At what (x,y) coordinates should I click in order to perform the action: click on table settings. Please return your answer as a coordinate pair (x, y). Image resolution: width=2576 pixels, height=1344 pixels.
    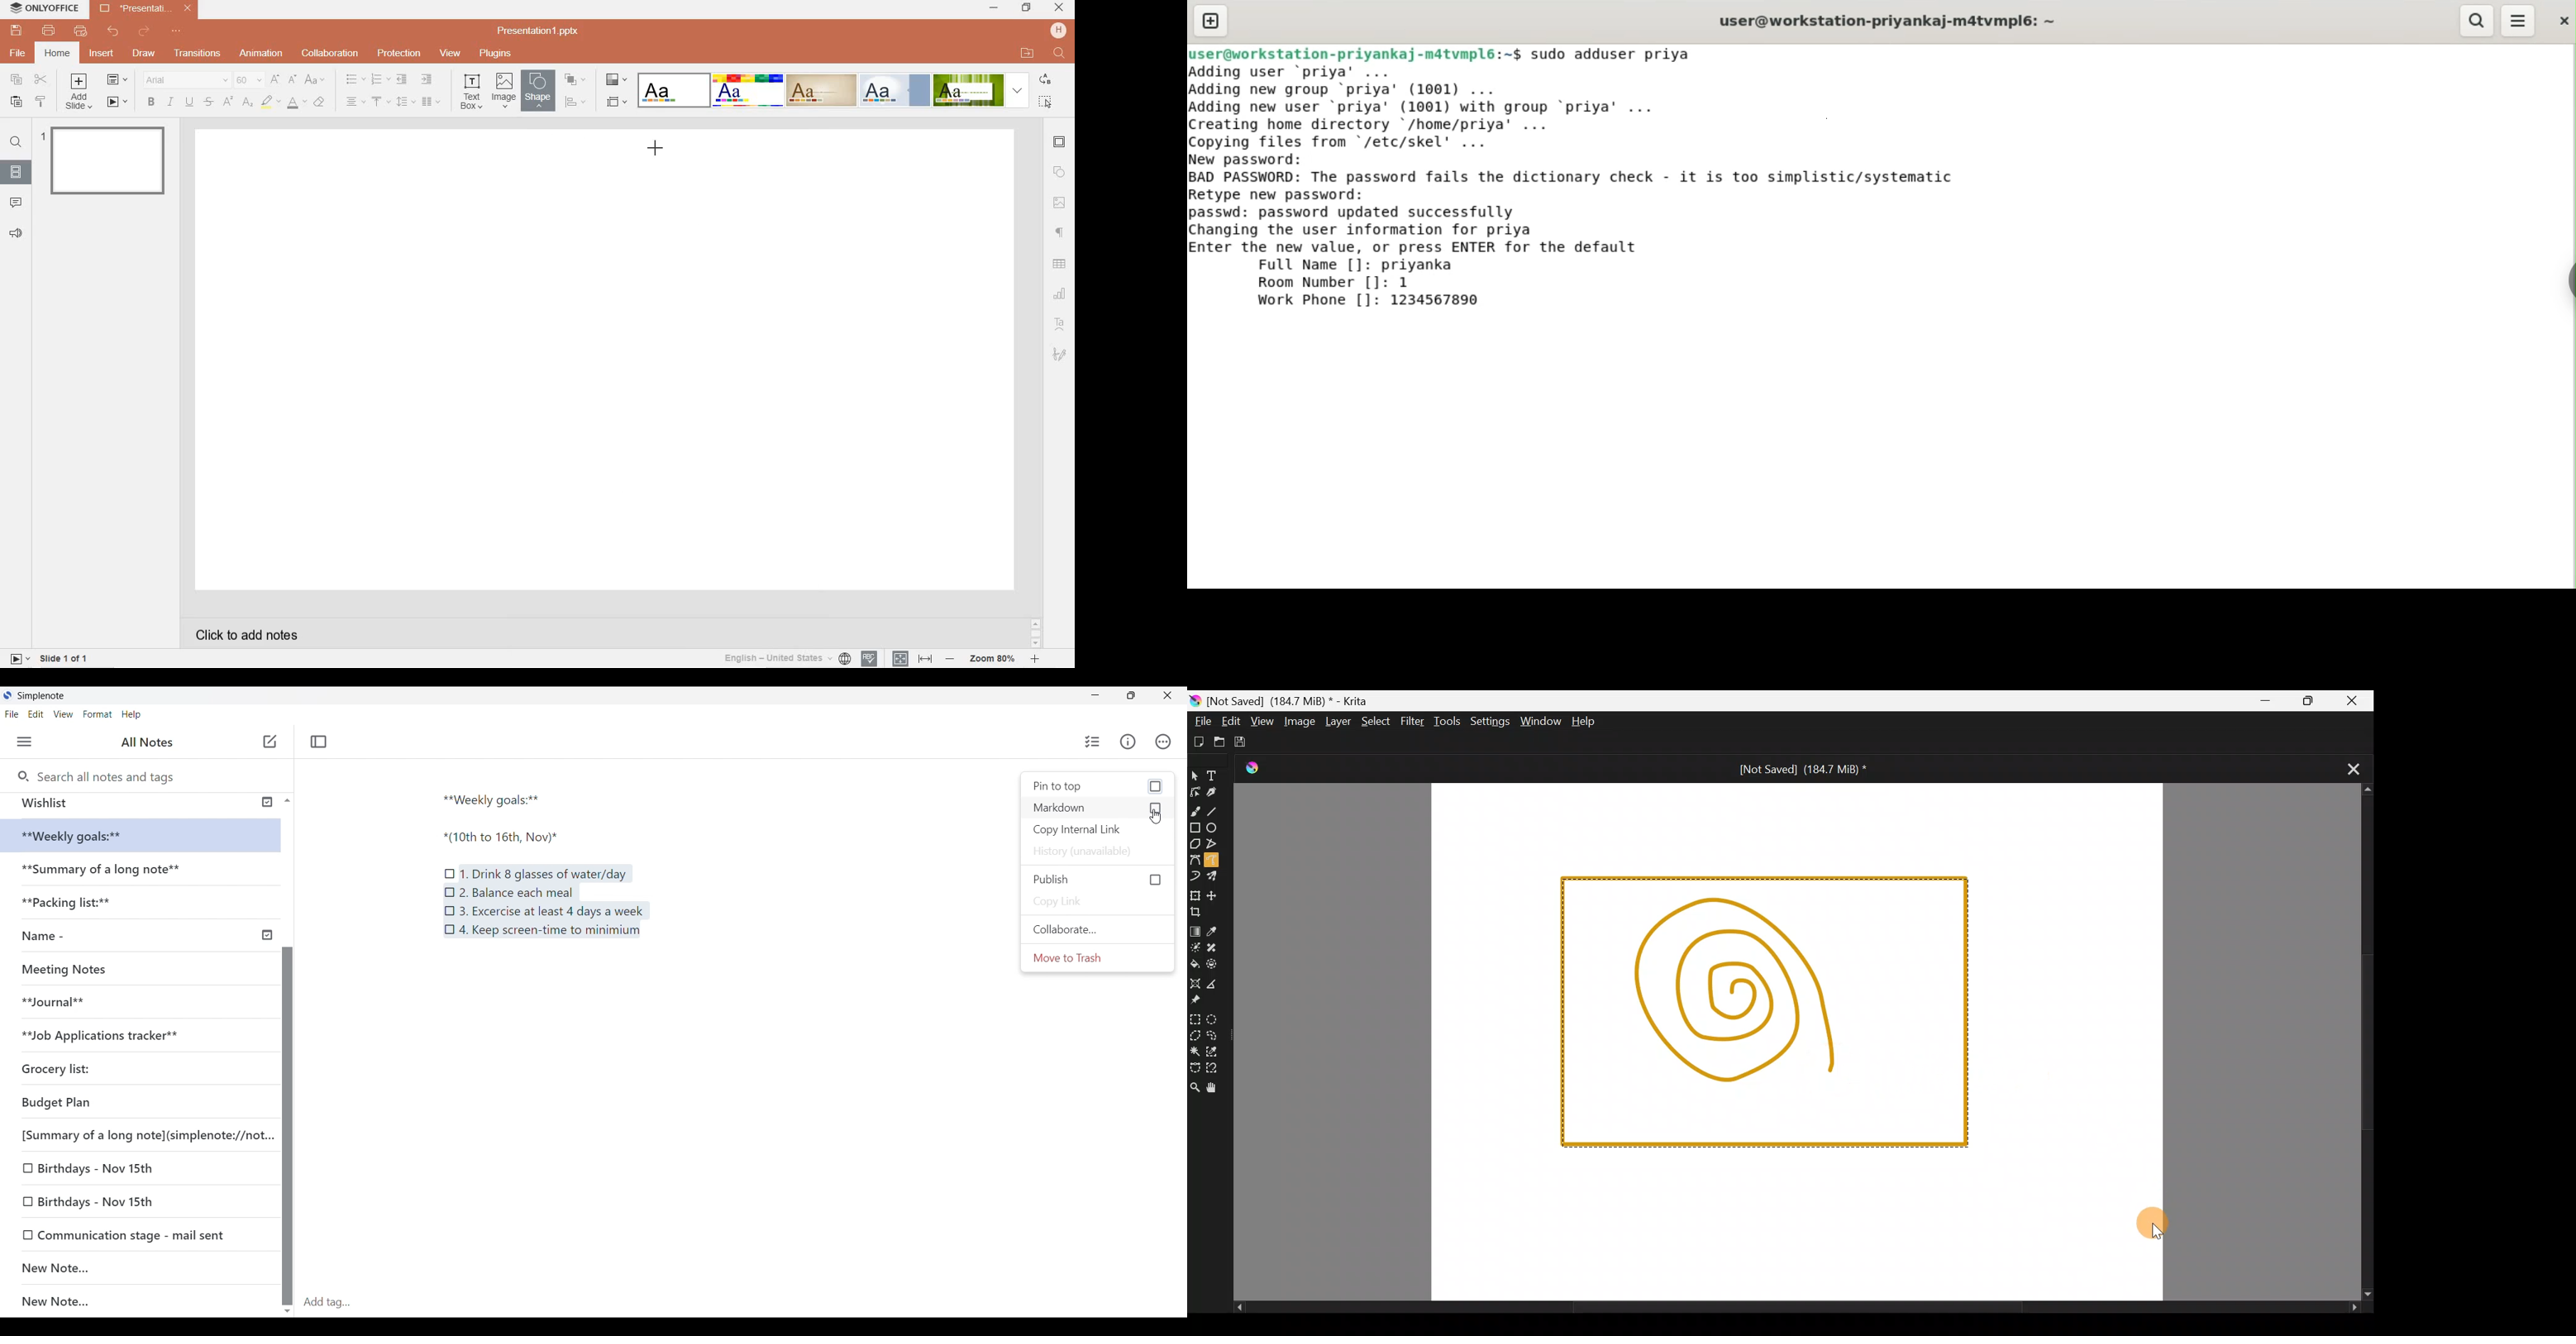
    Looking at the image, I should click on (1061, 264).